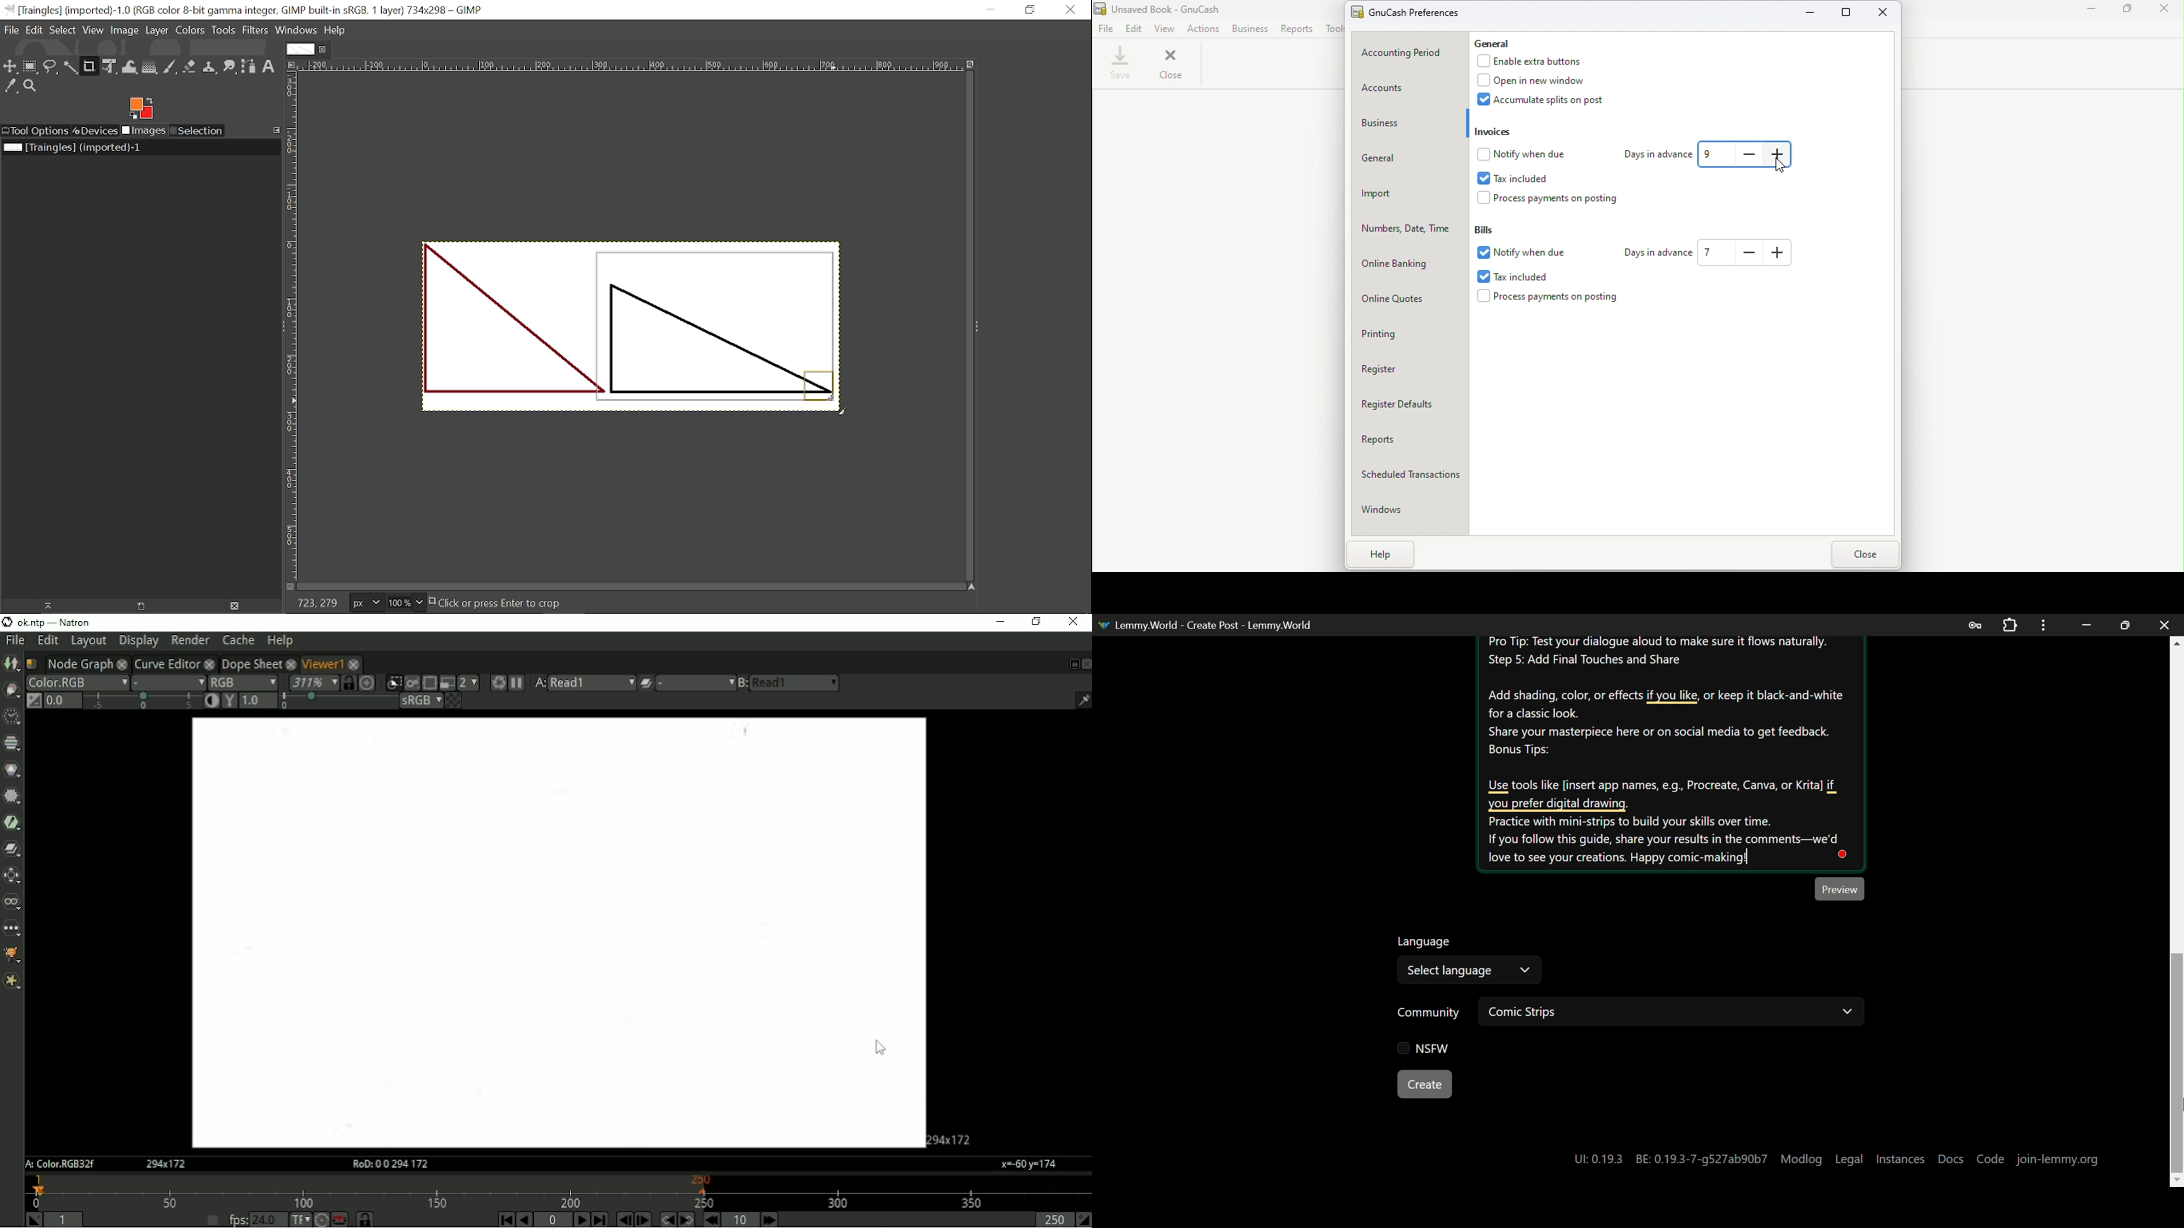  I want to click on Reports, so click(1409, 444).